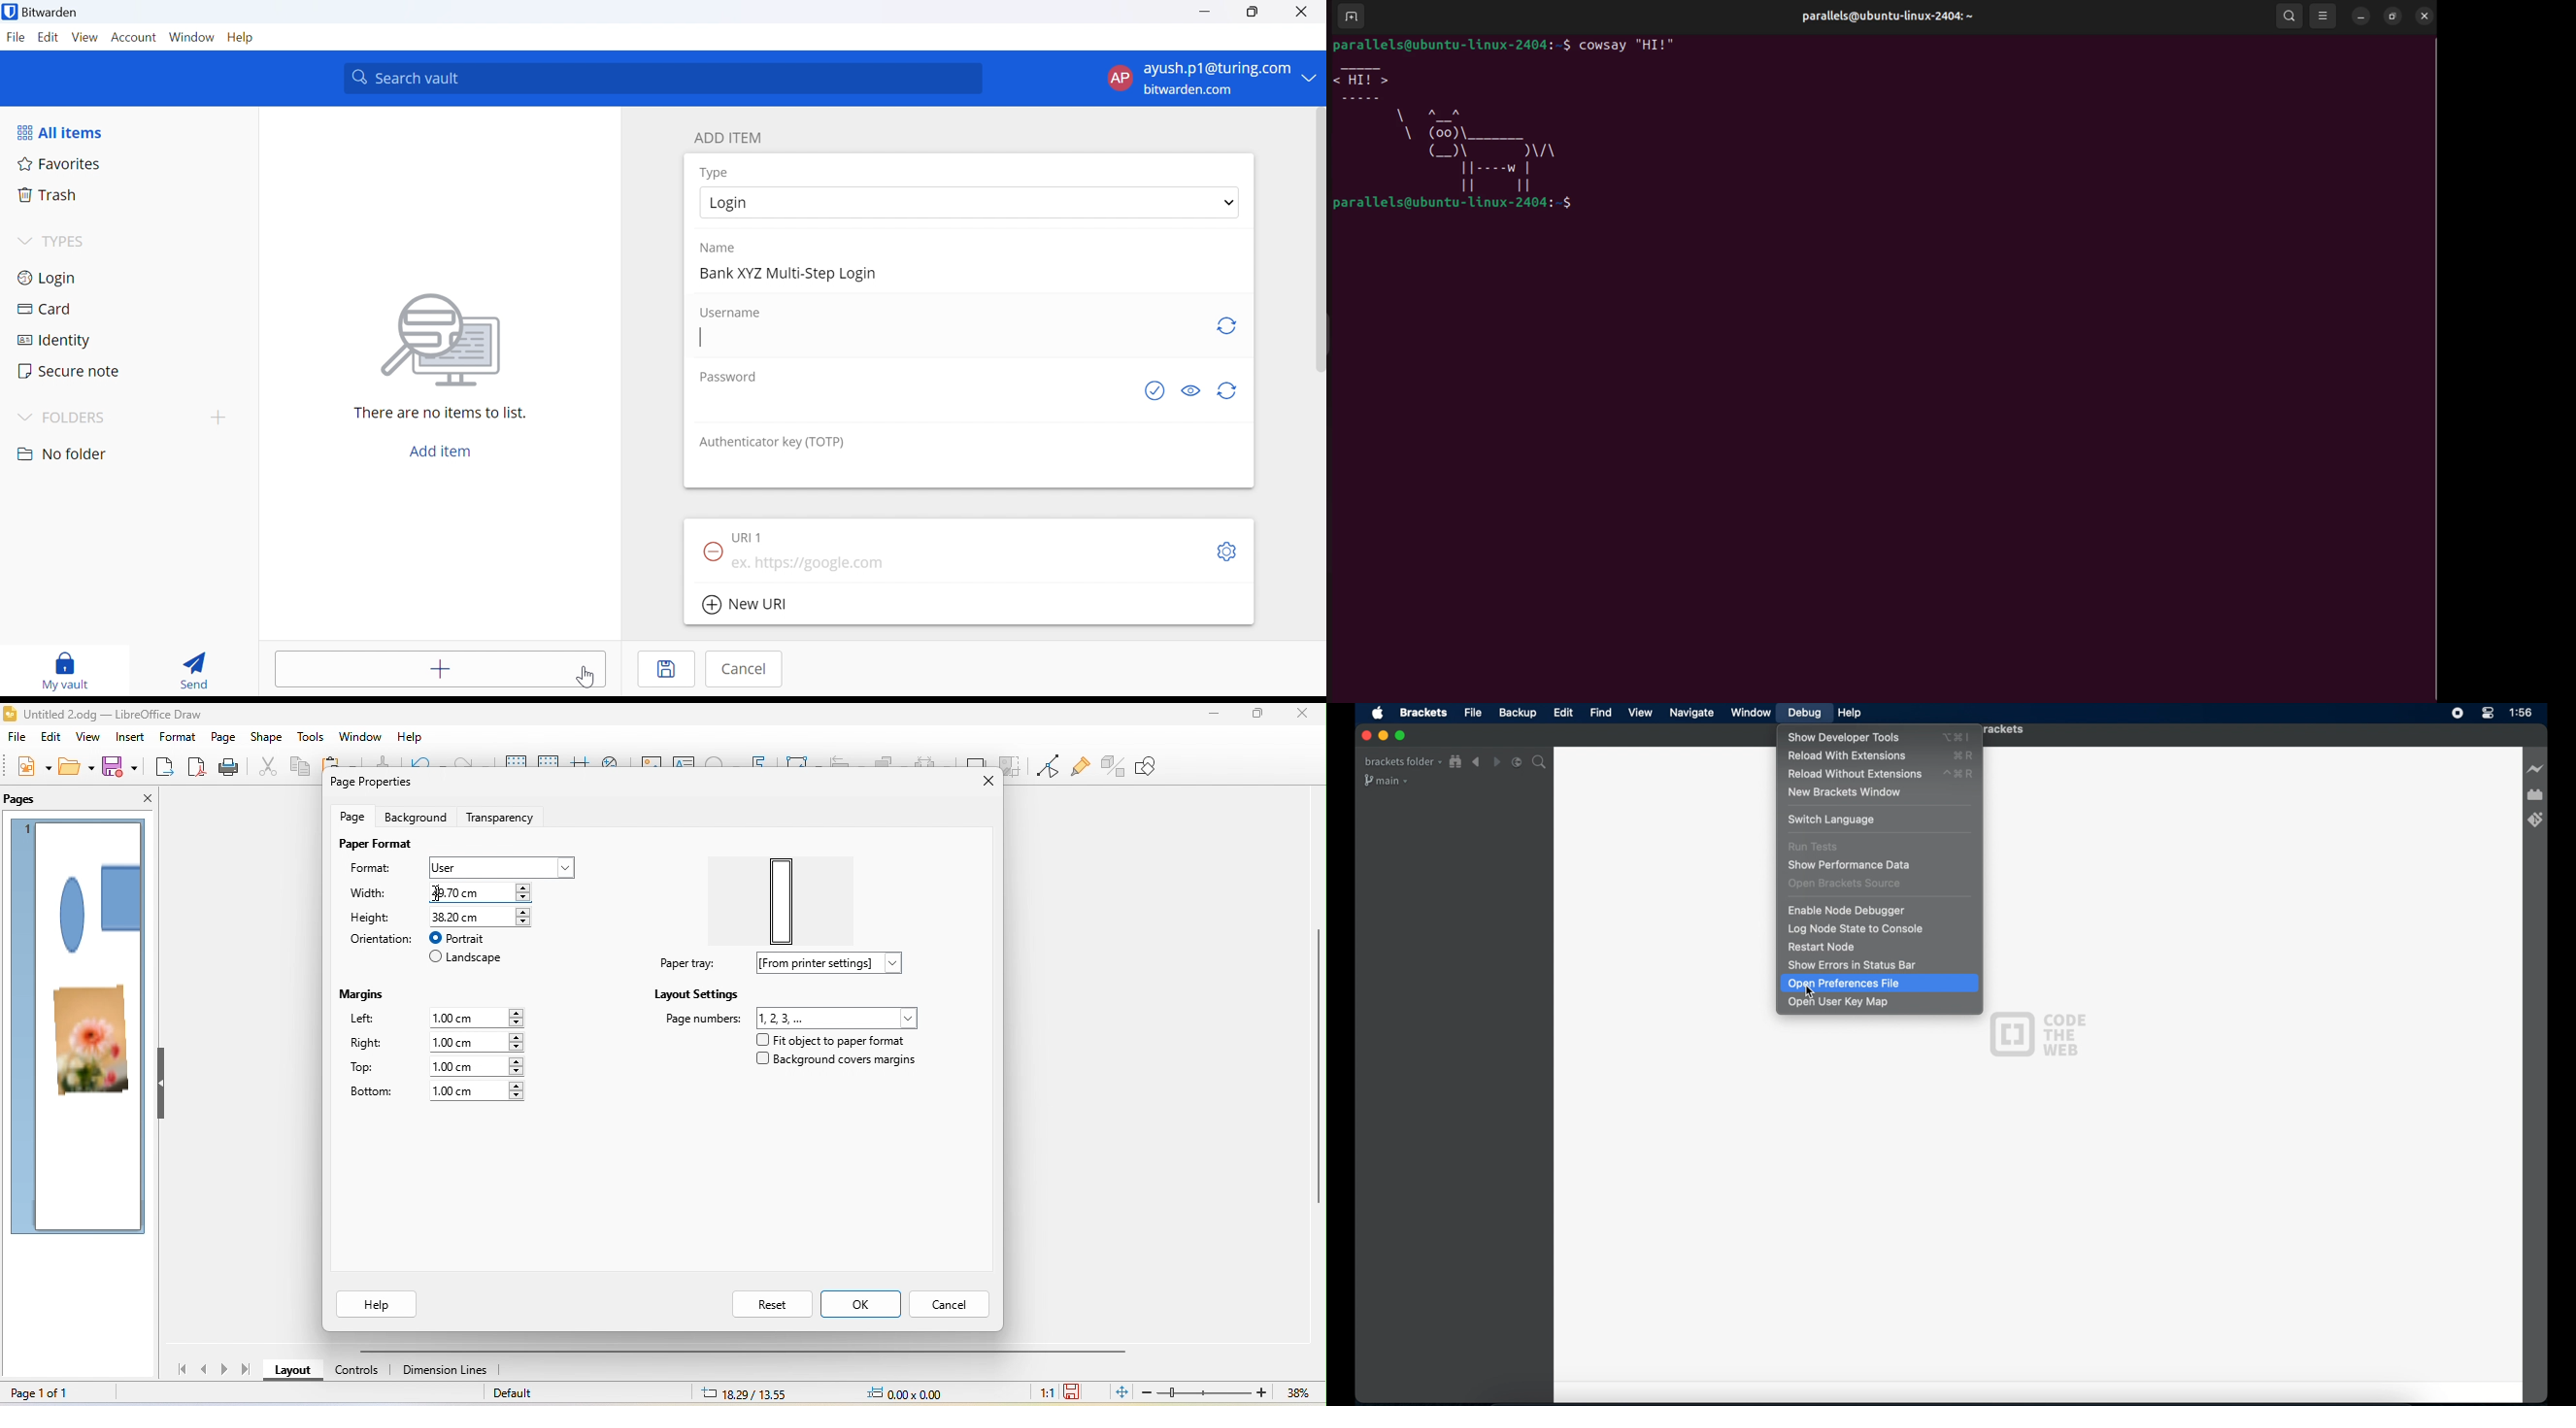  What do you see at coordinates (44, 15) in the screenshot?
I see `Bitwarden` at bounding box center [44, 15].